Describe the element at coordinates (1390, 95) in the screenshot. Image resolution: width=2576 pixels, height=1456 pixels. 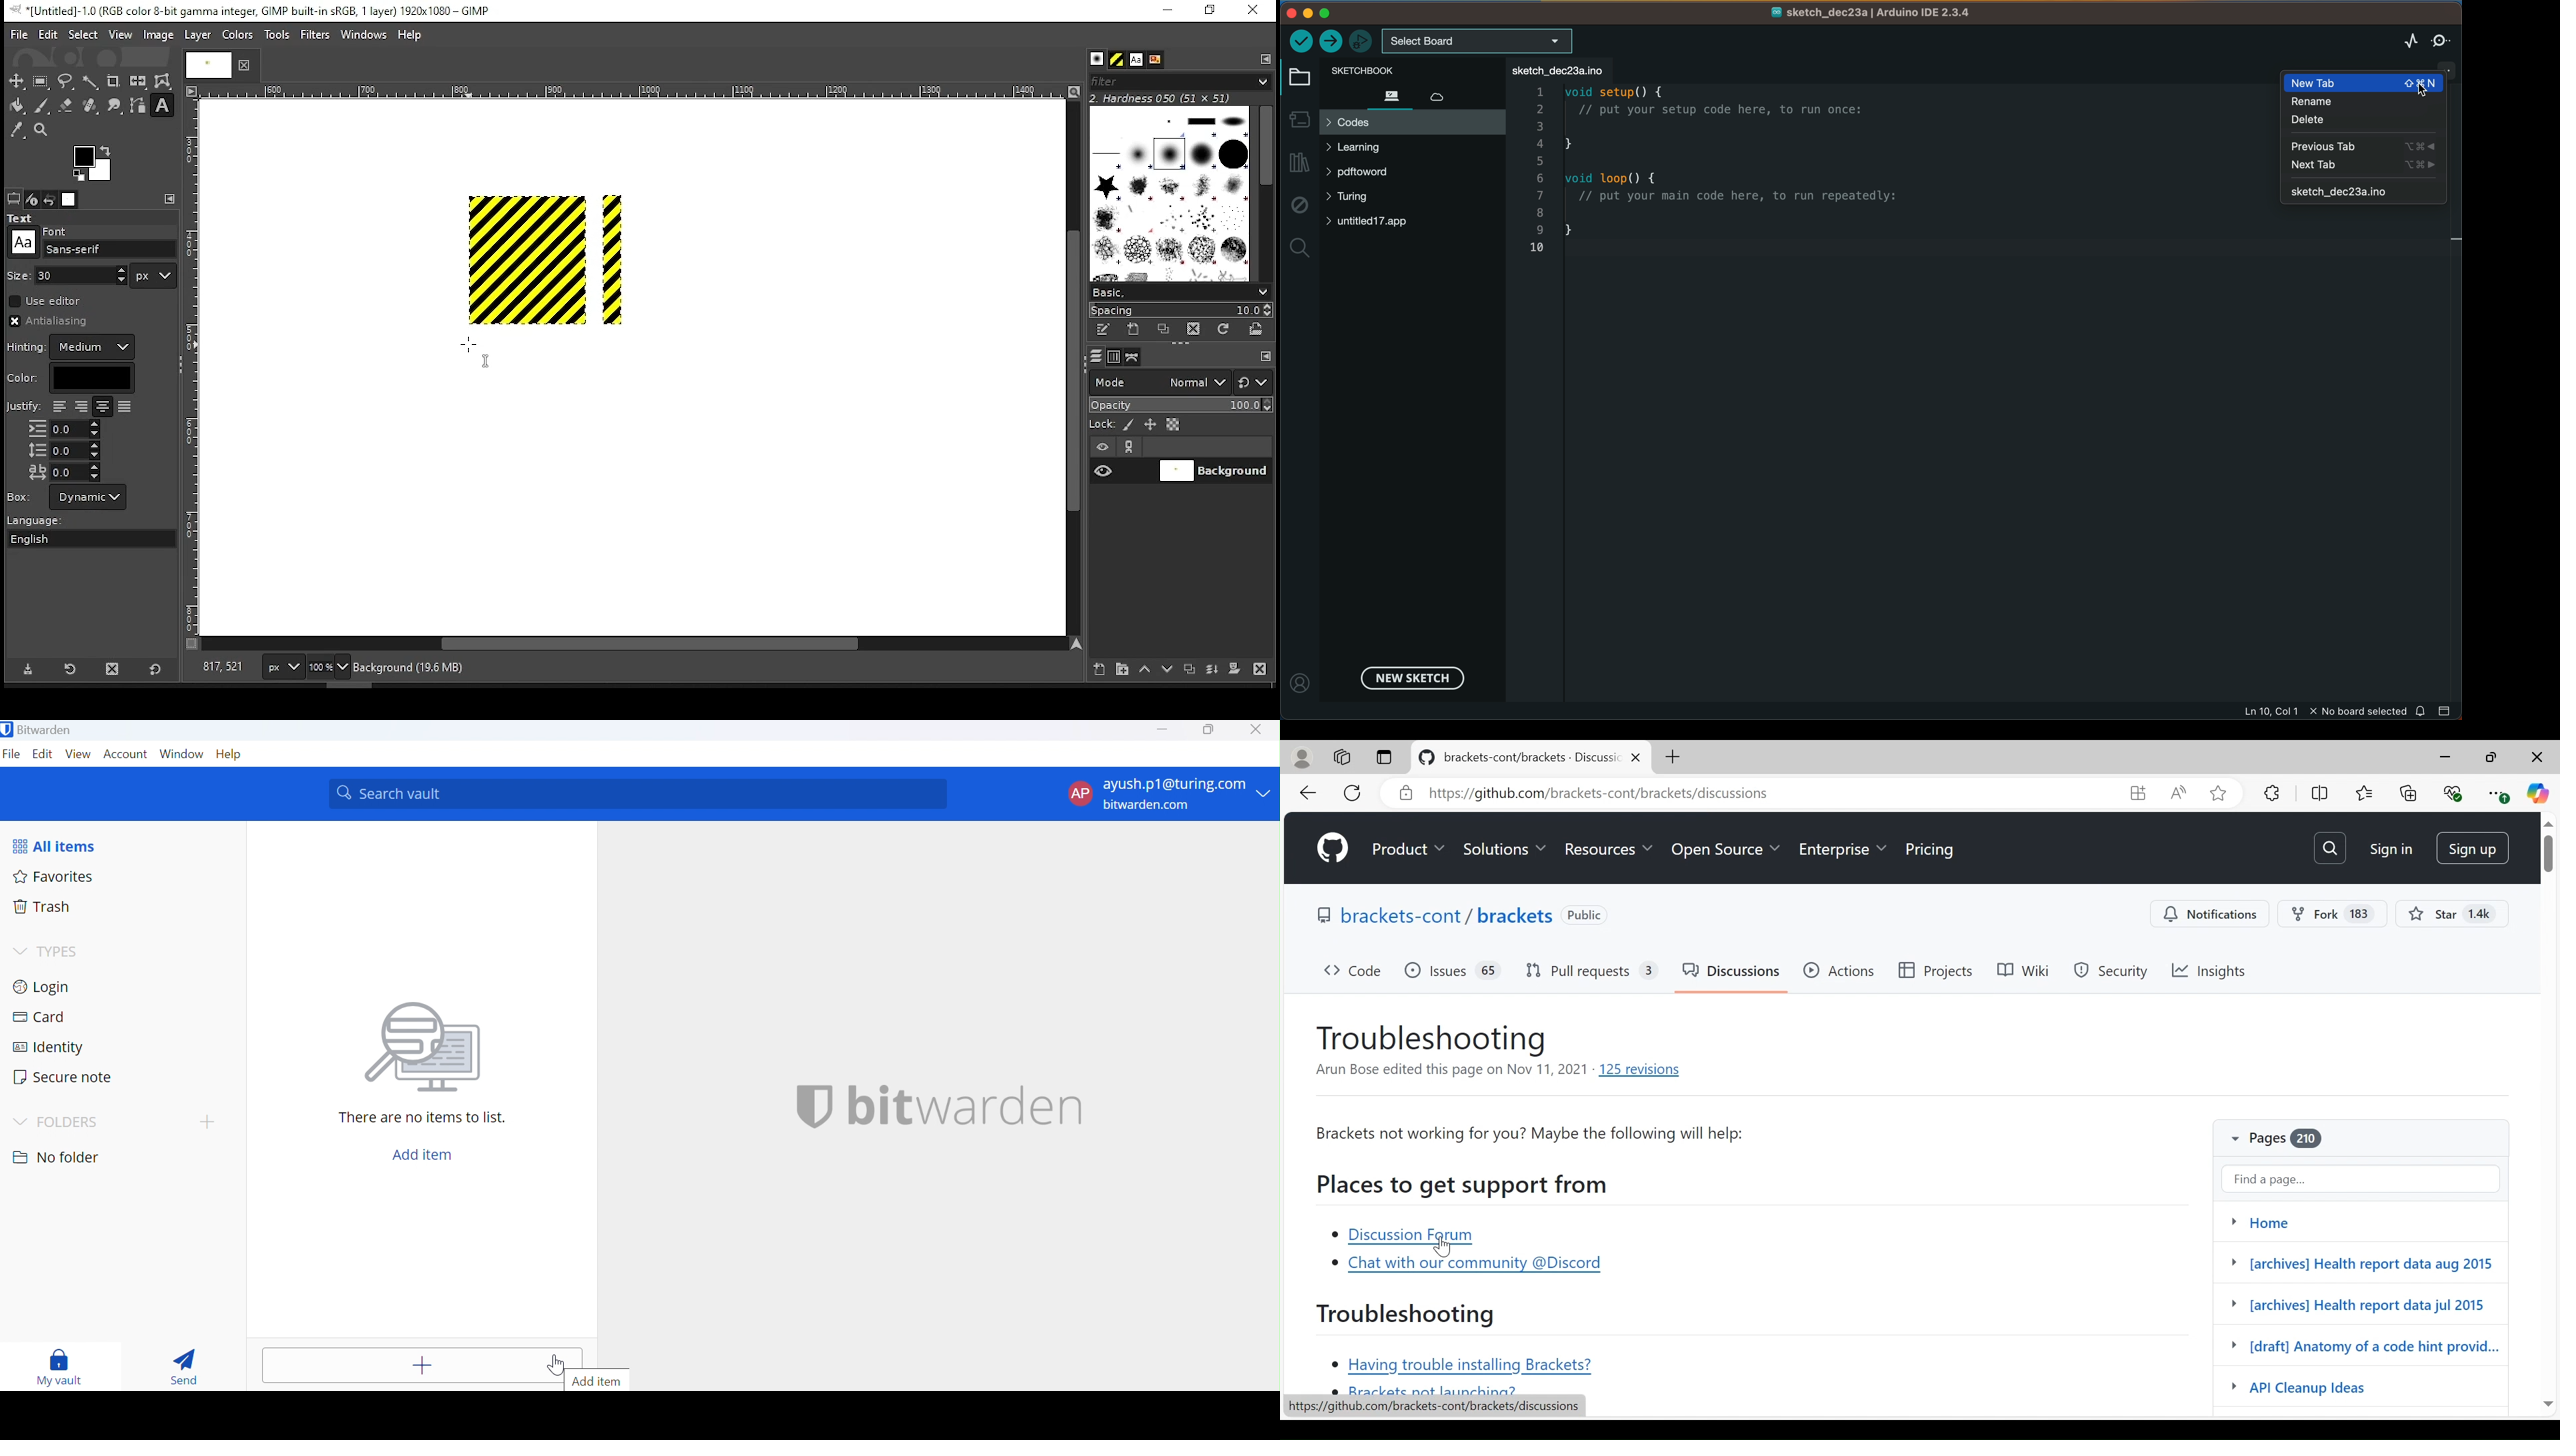
I see `files` at that location.